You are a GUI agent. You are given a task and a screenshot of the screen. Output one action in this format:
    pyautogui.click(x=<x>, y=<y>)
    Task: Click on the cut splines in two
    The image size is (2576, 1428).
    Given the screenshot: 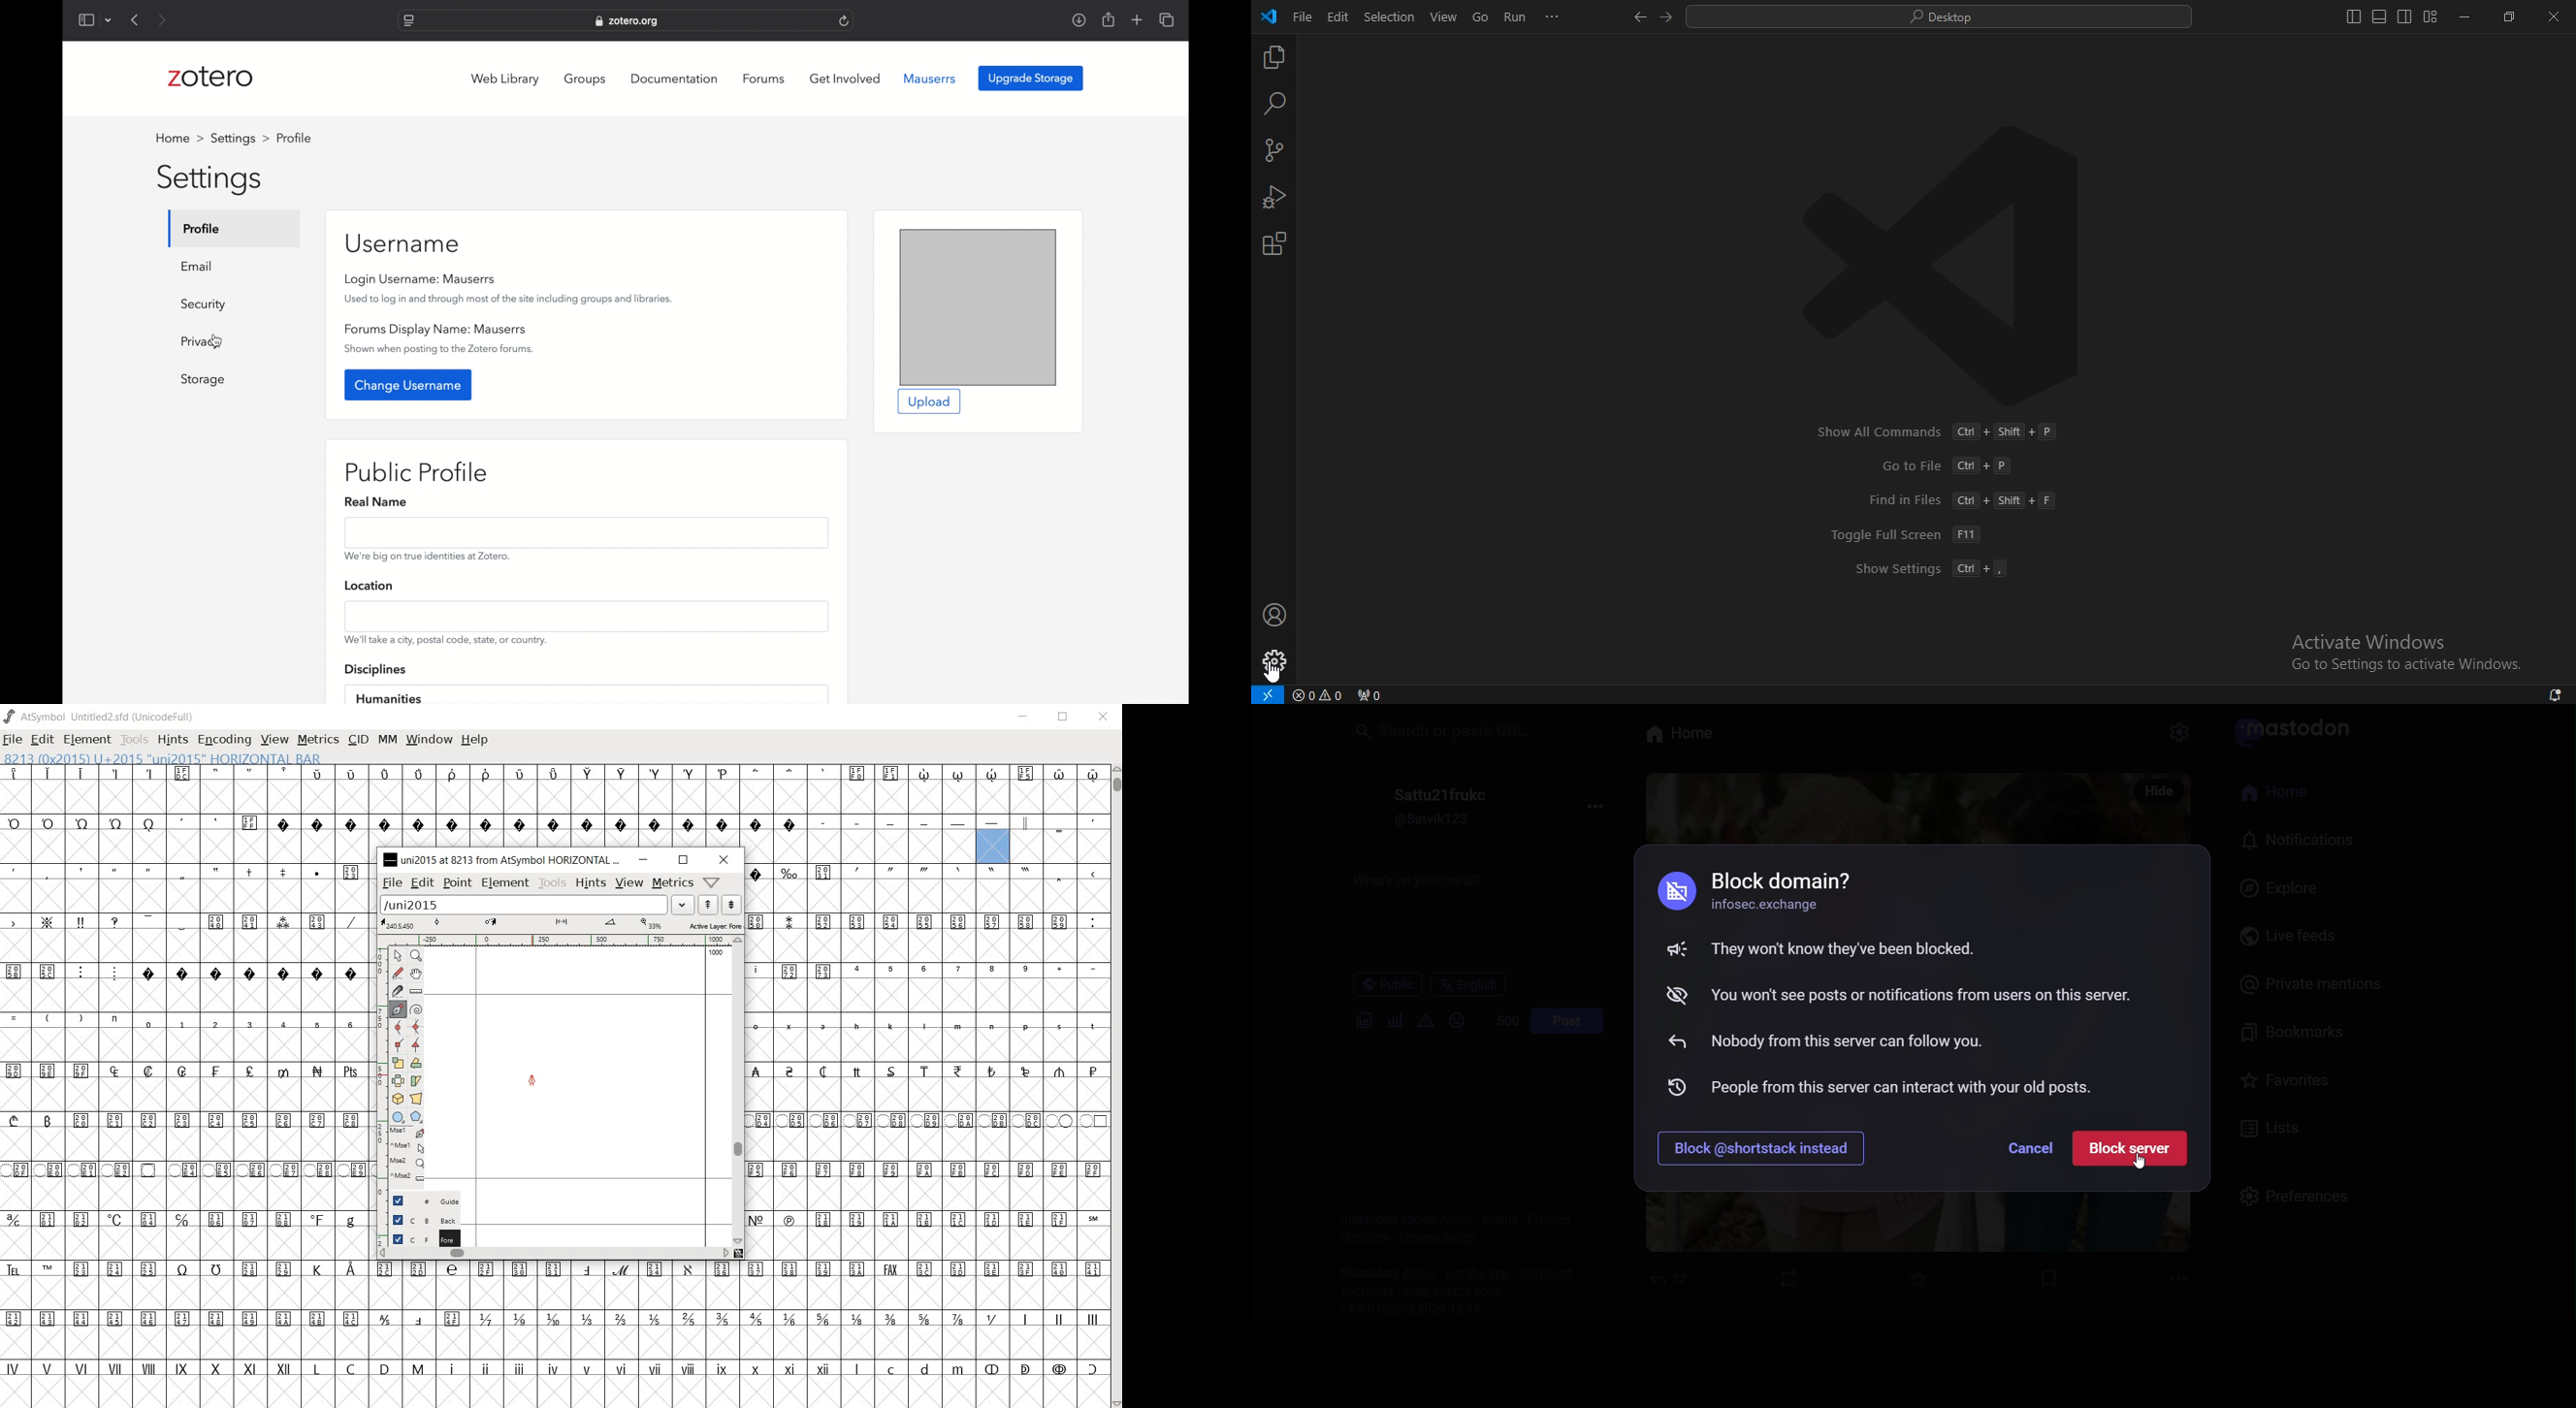 What is the action you would take?
    pyautogui.click(x=395, y=990)
    